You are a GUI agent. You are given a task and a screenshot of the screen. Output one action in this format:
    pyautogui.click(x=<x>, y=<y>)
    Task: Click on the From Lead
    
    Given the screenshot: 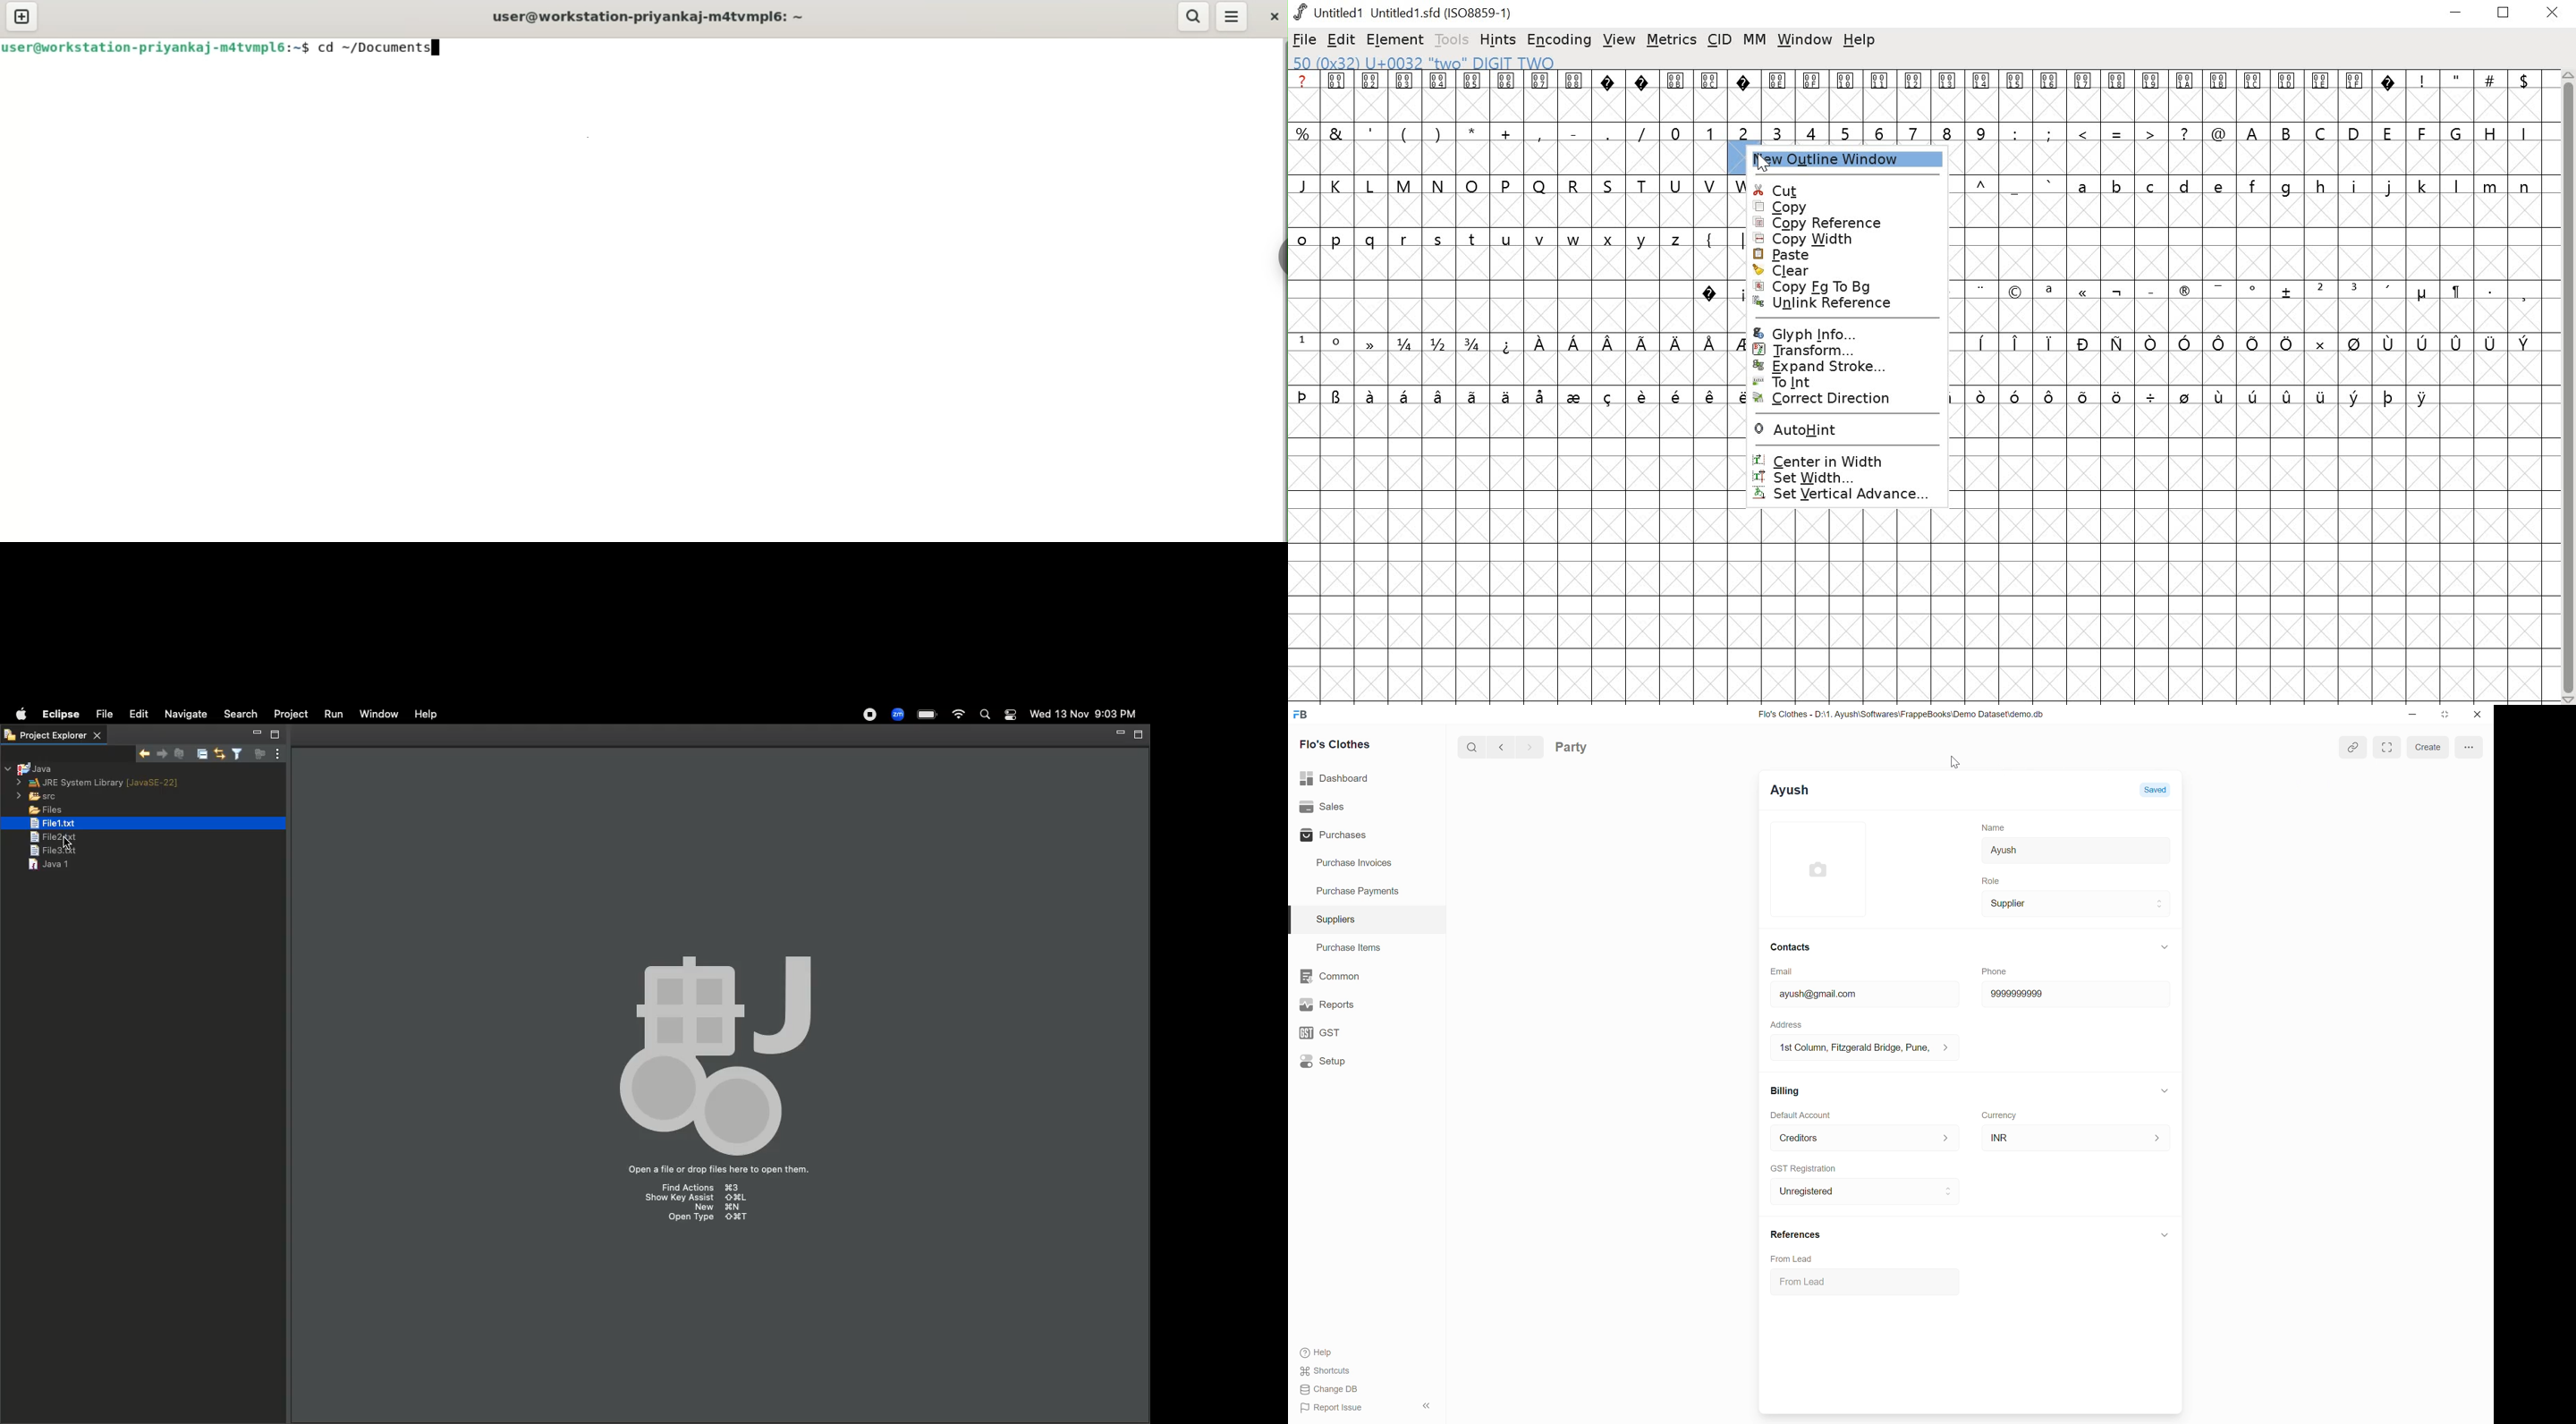 What is the action you would take?
    pyautogui.click(x=1791, y=1259)
    